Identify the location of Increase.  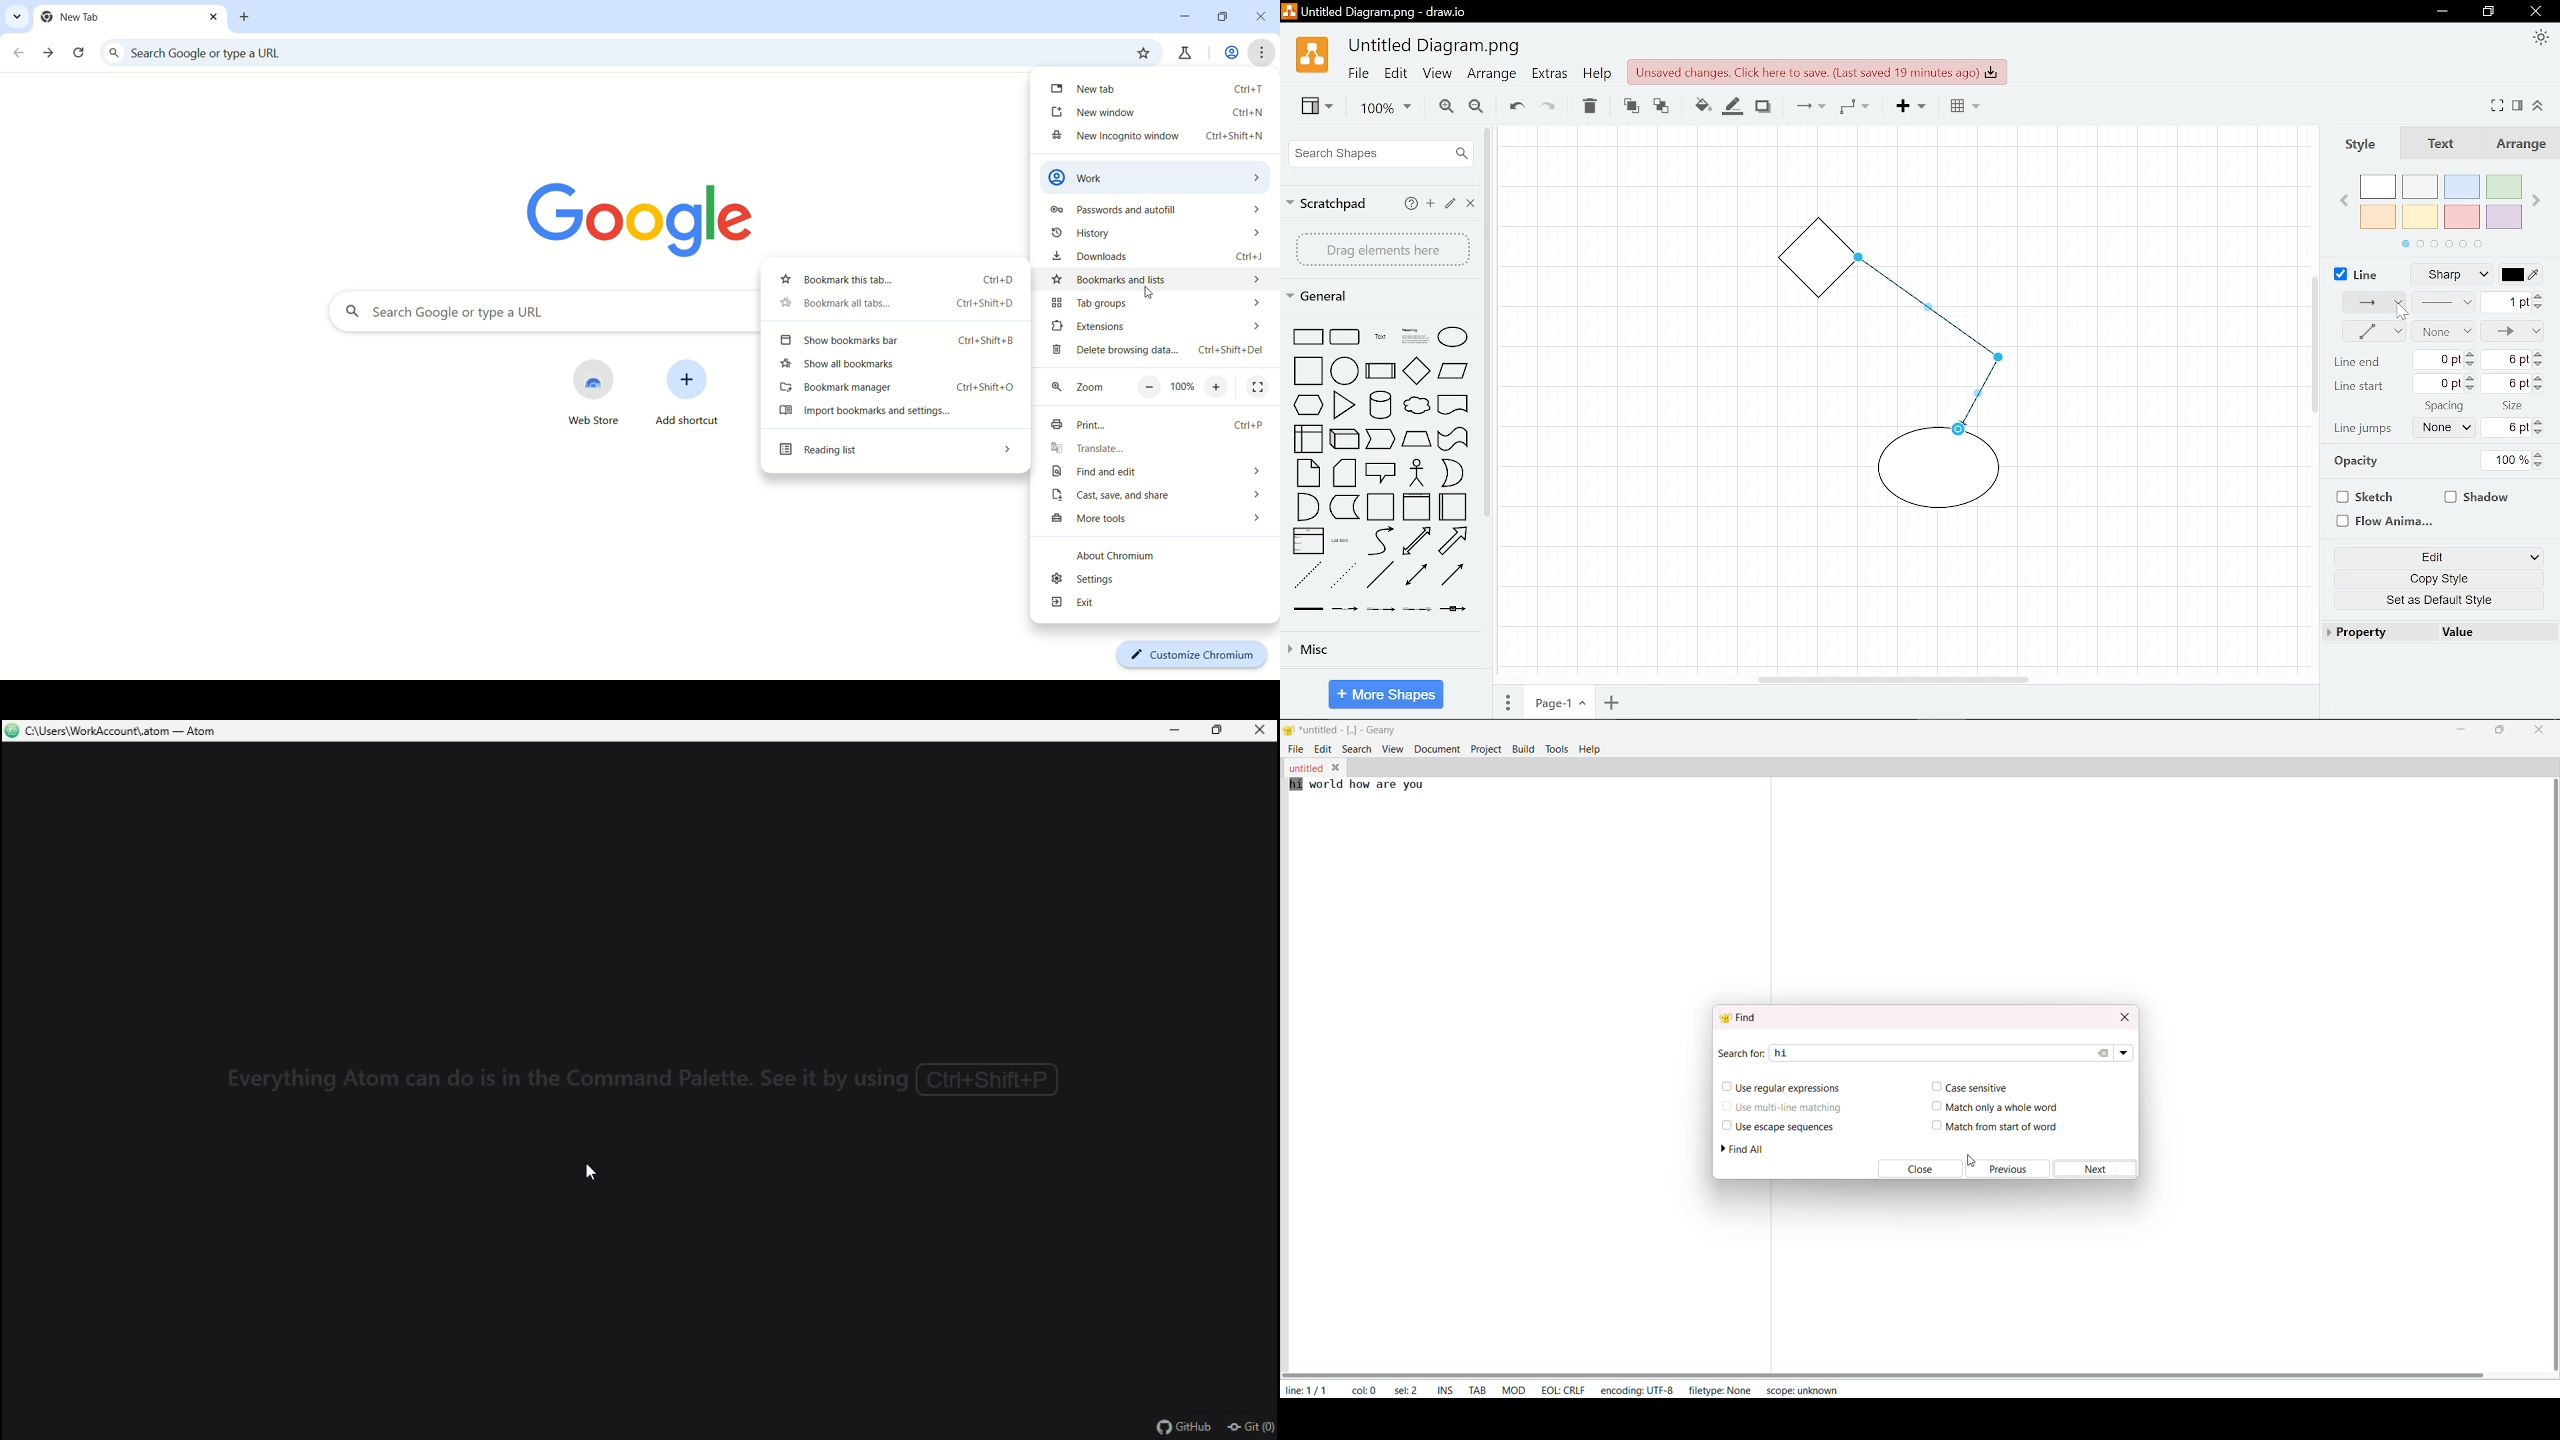
(2541, 422).